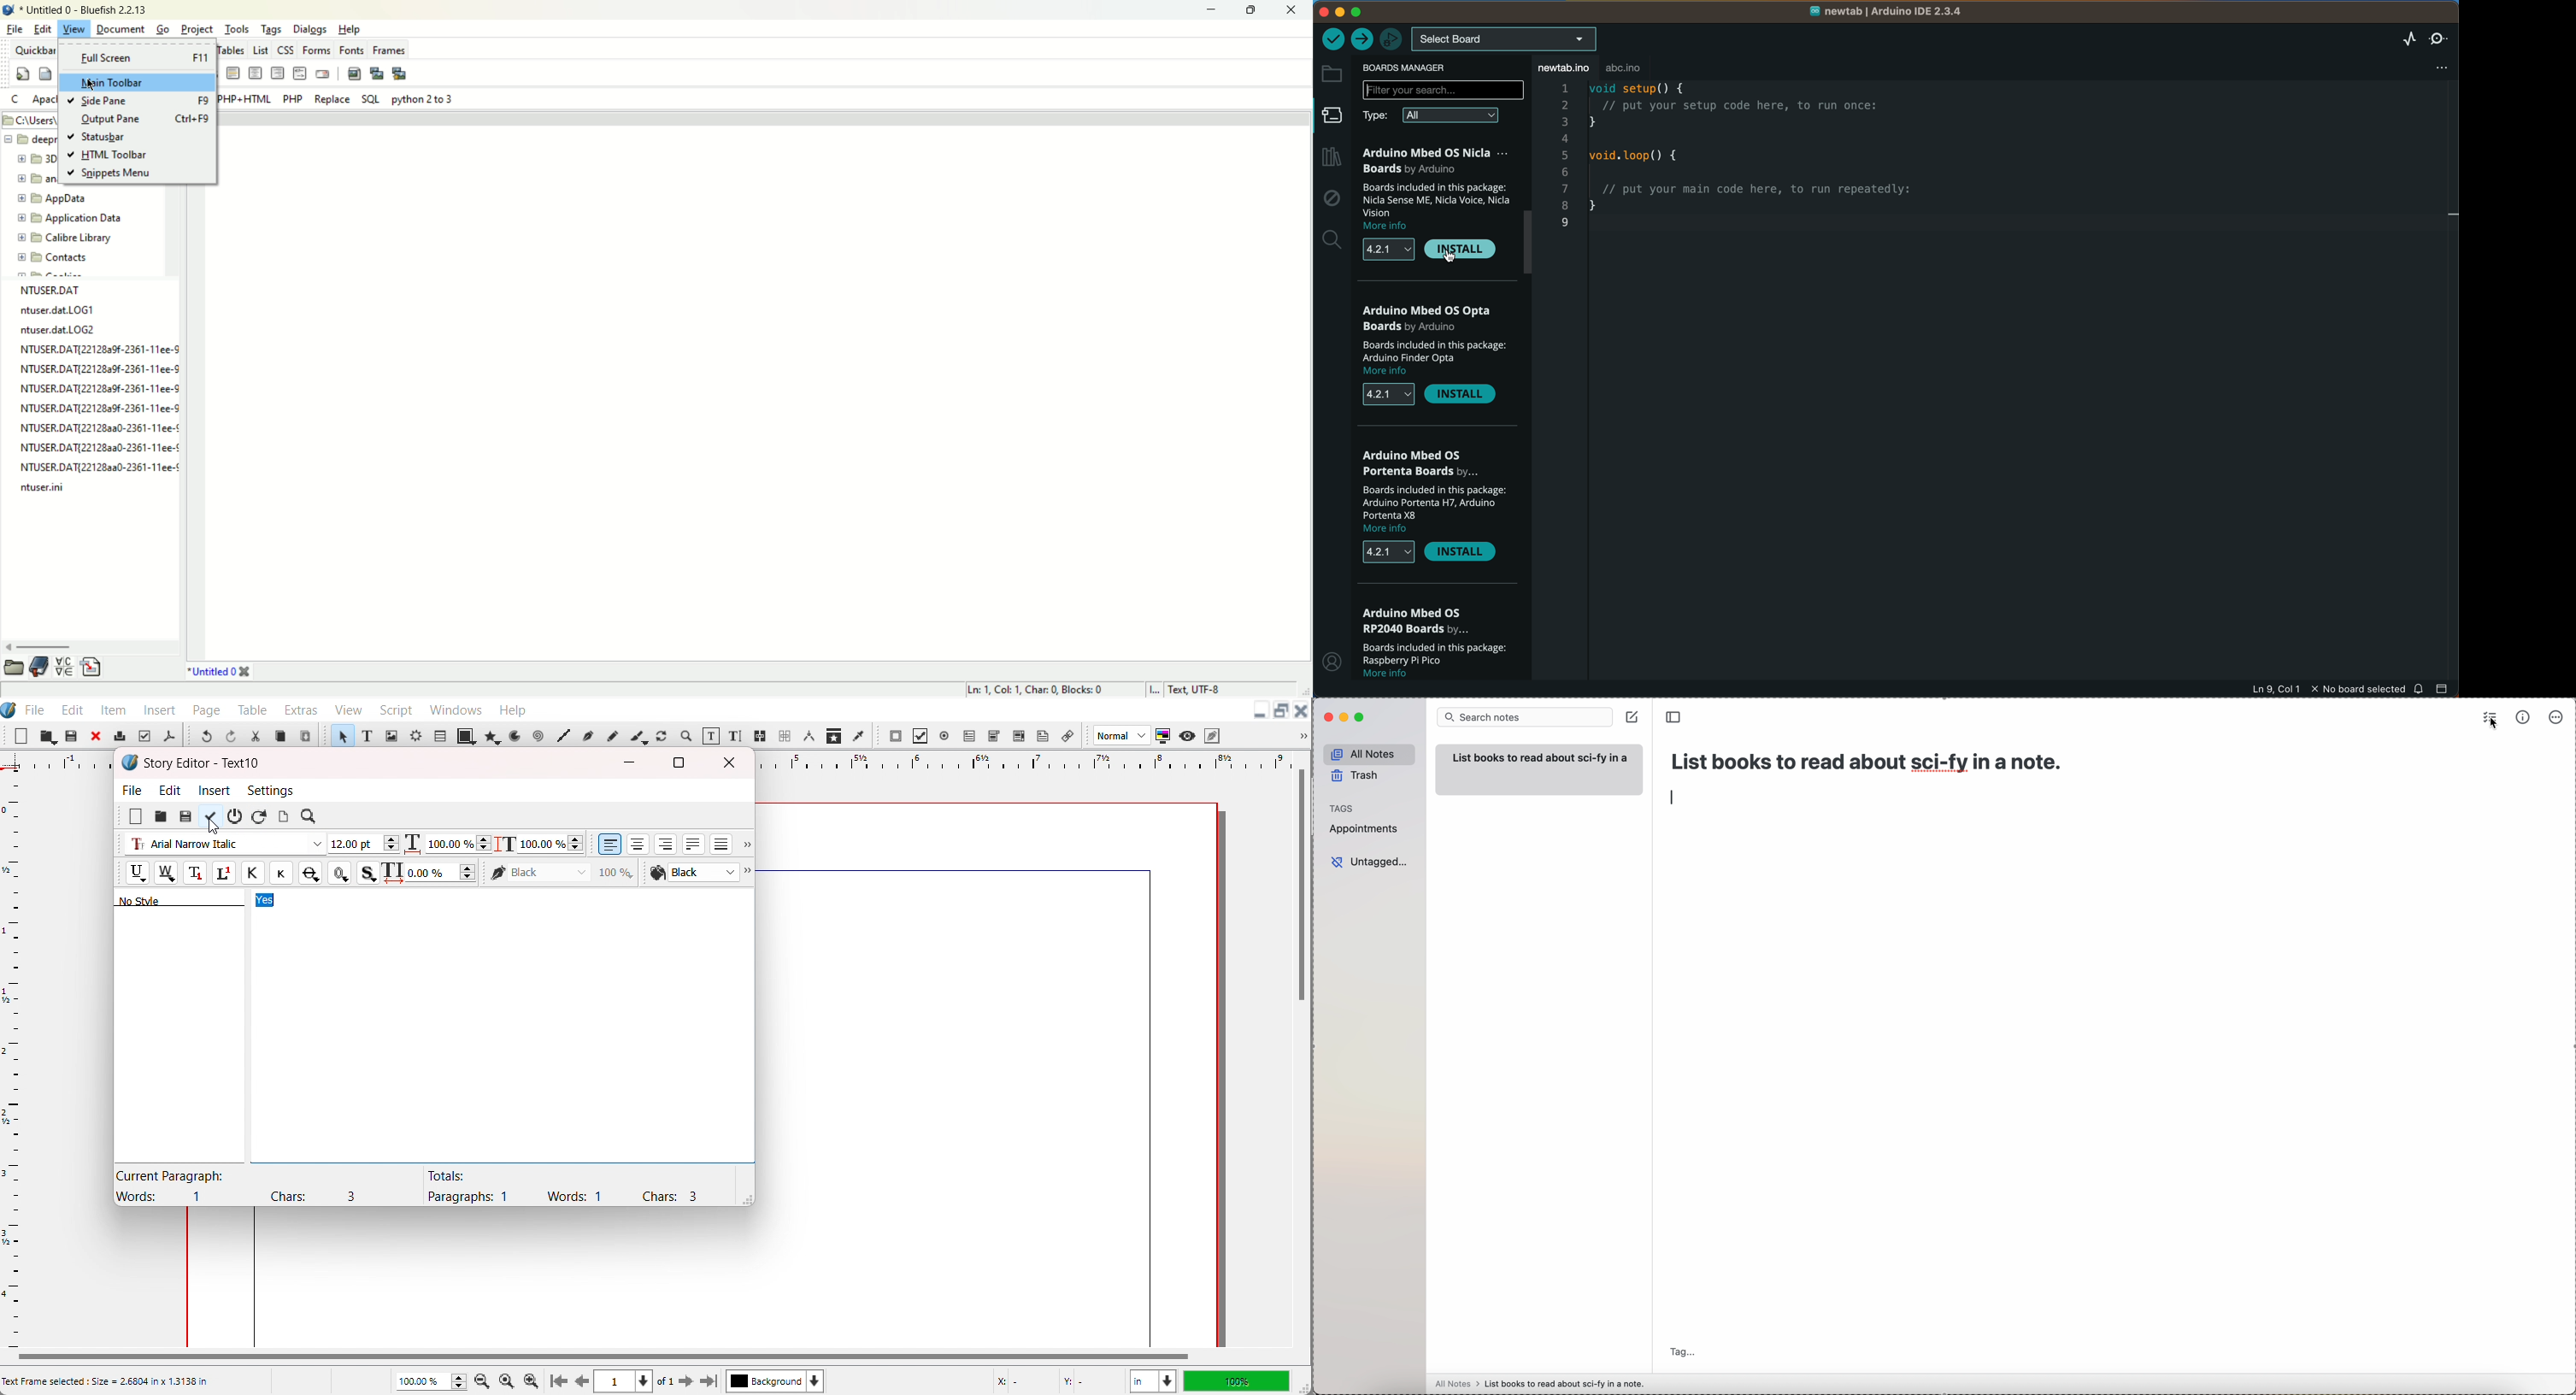  What do you see at coordinates (1683, 1345) in the screenshot?
I see `tag...` at bounding box center [1683, 1345].